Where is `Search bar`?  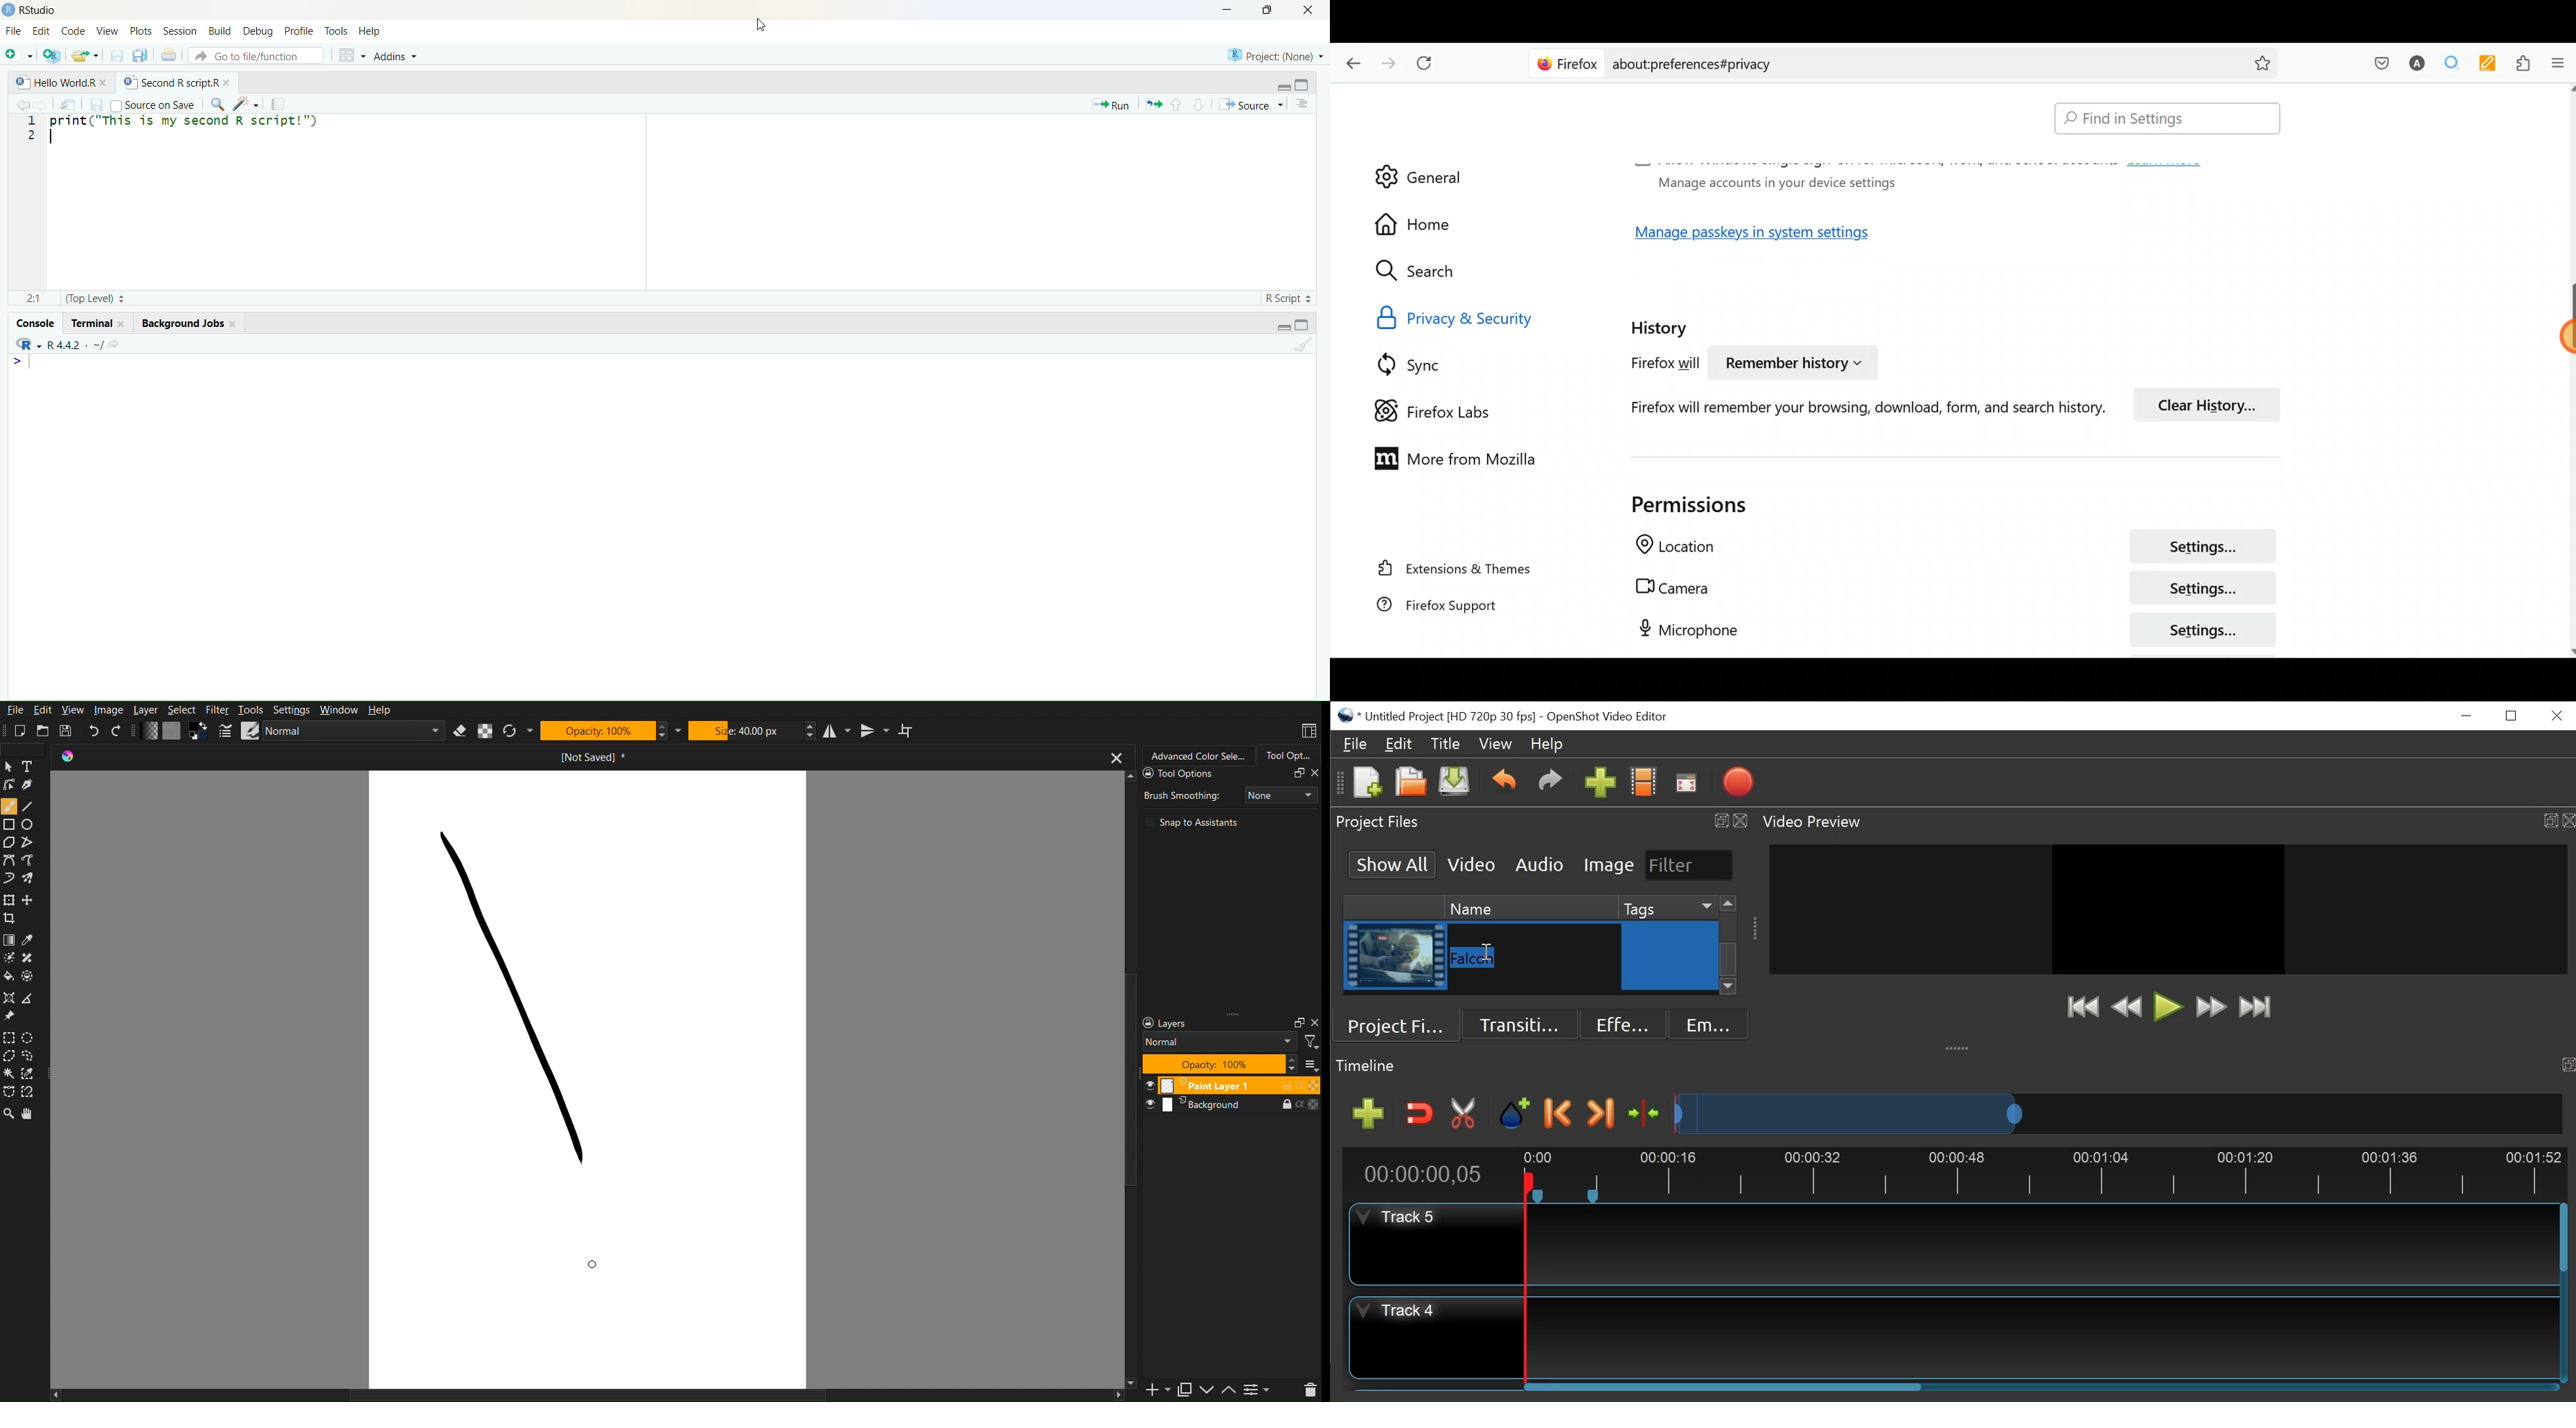 Search bar is located at coordinates (1908, 62).